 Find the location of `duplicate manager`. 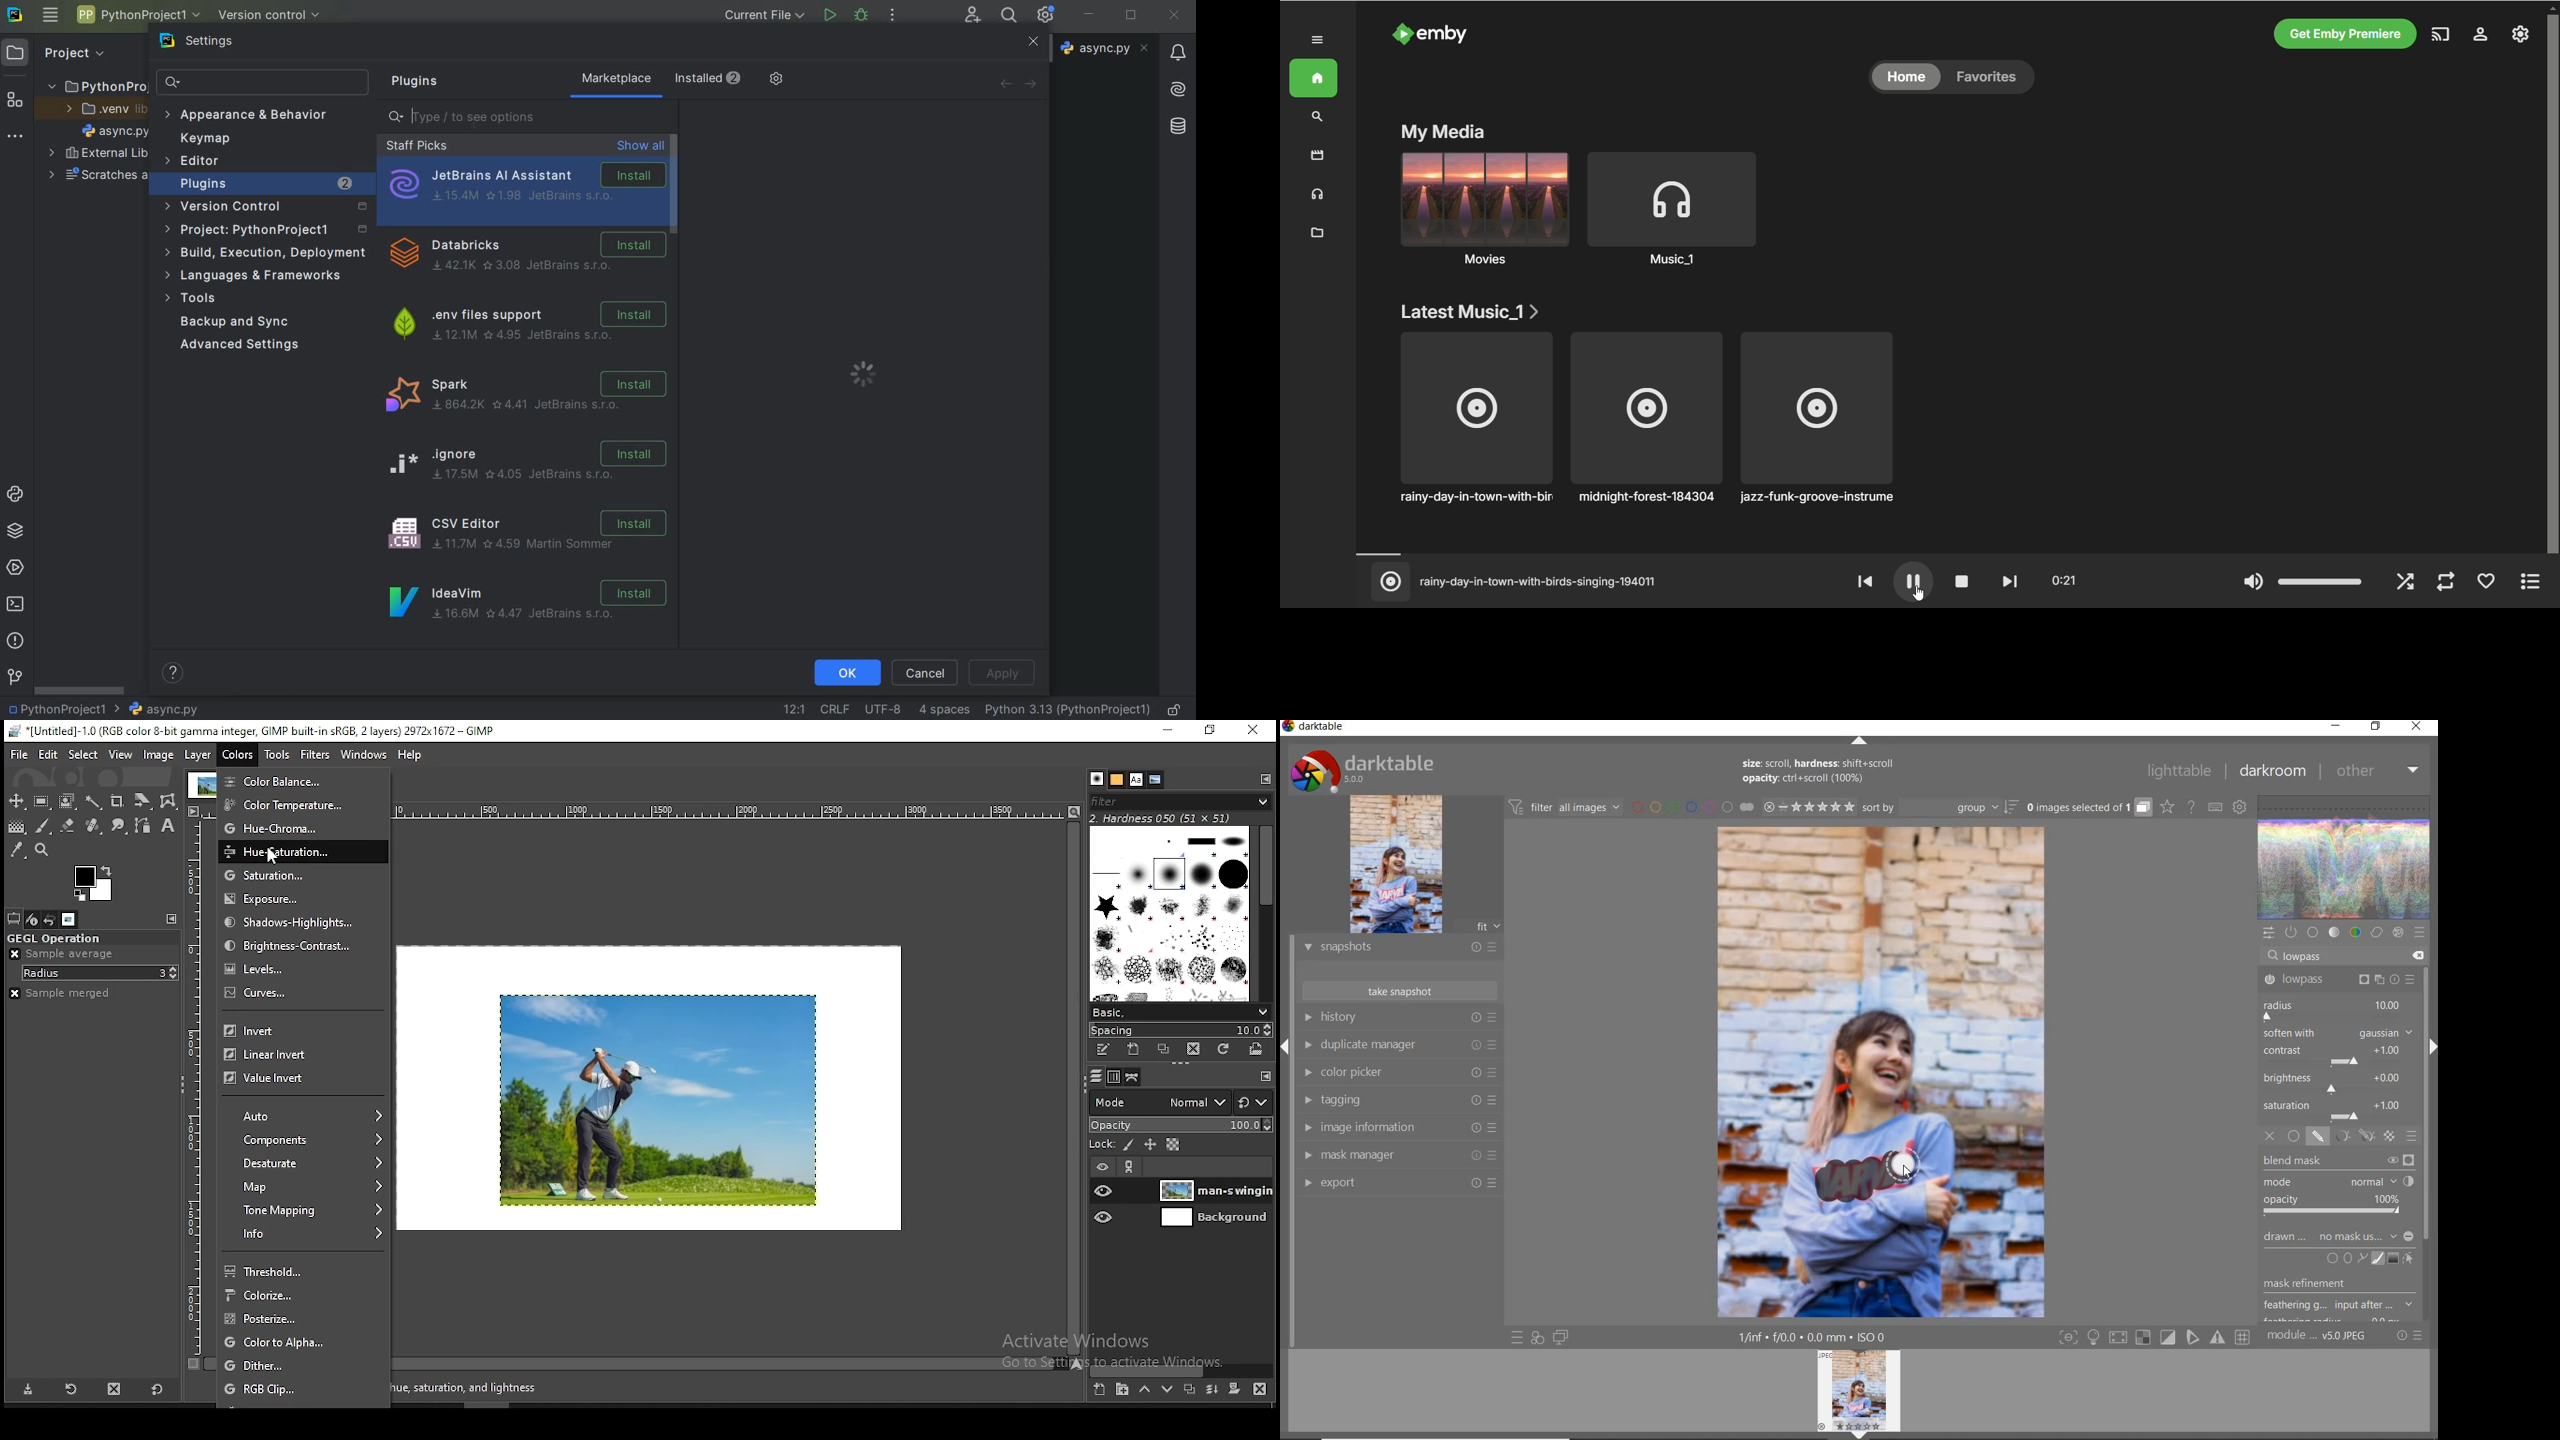

duplicate manager is located at coordinates (1401, 1046).